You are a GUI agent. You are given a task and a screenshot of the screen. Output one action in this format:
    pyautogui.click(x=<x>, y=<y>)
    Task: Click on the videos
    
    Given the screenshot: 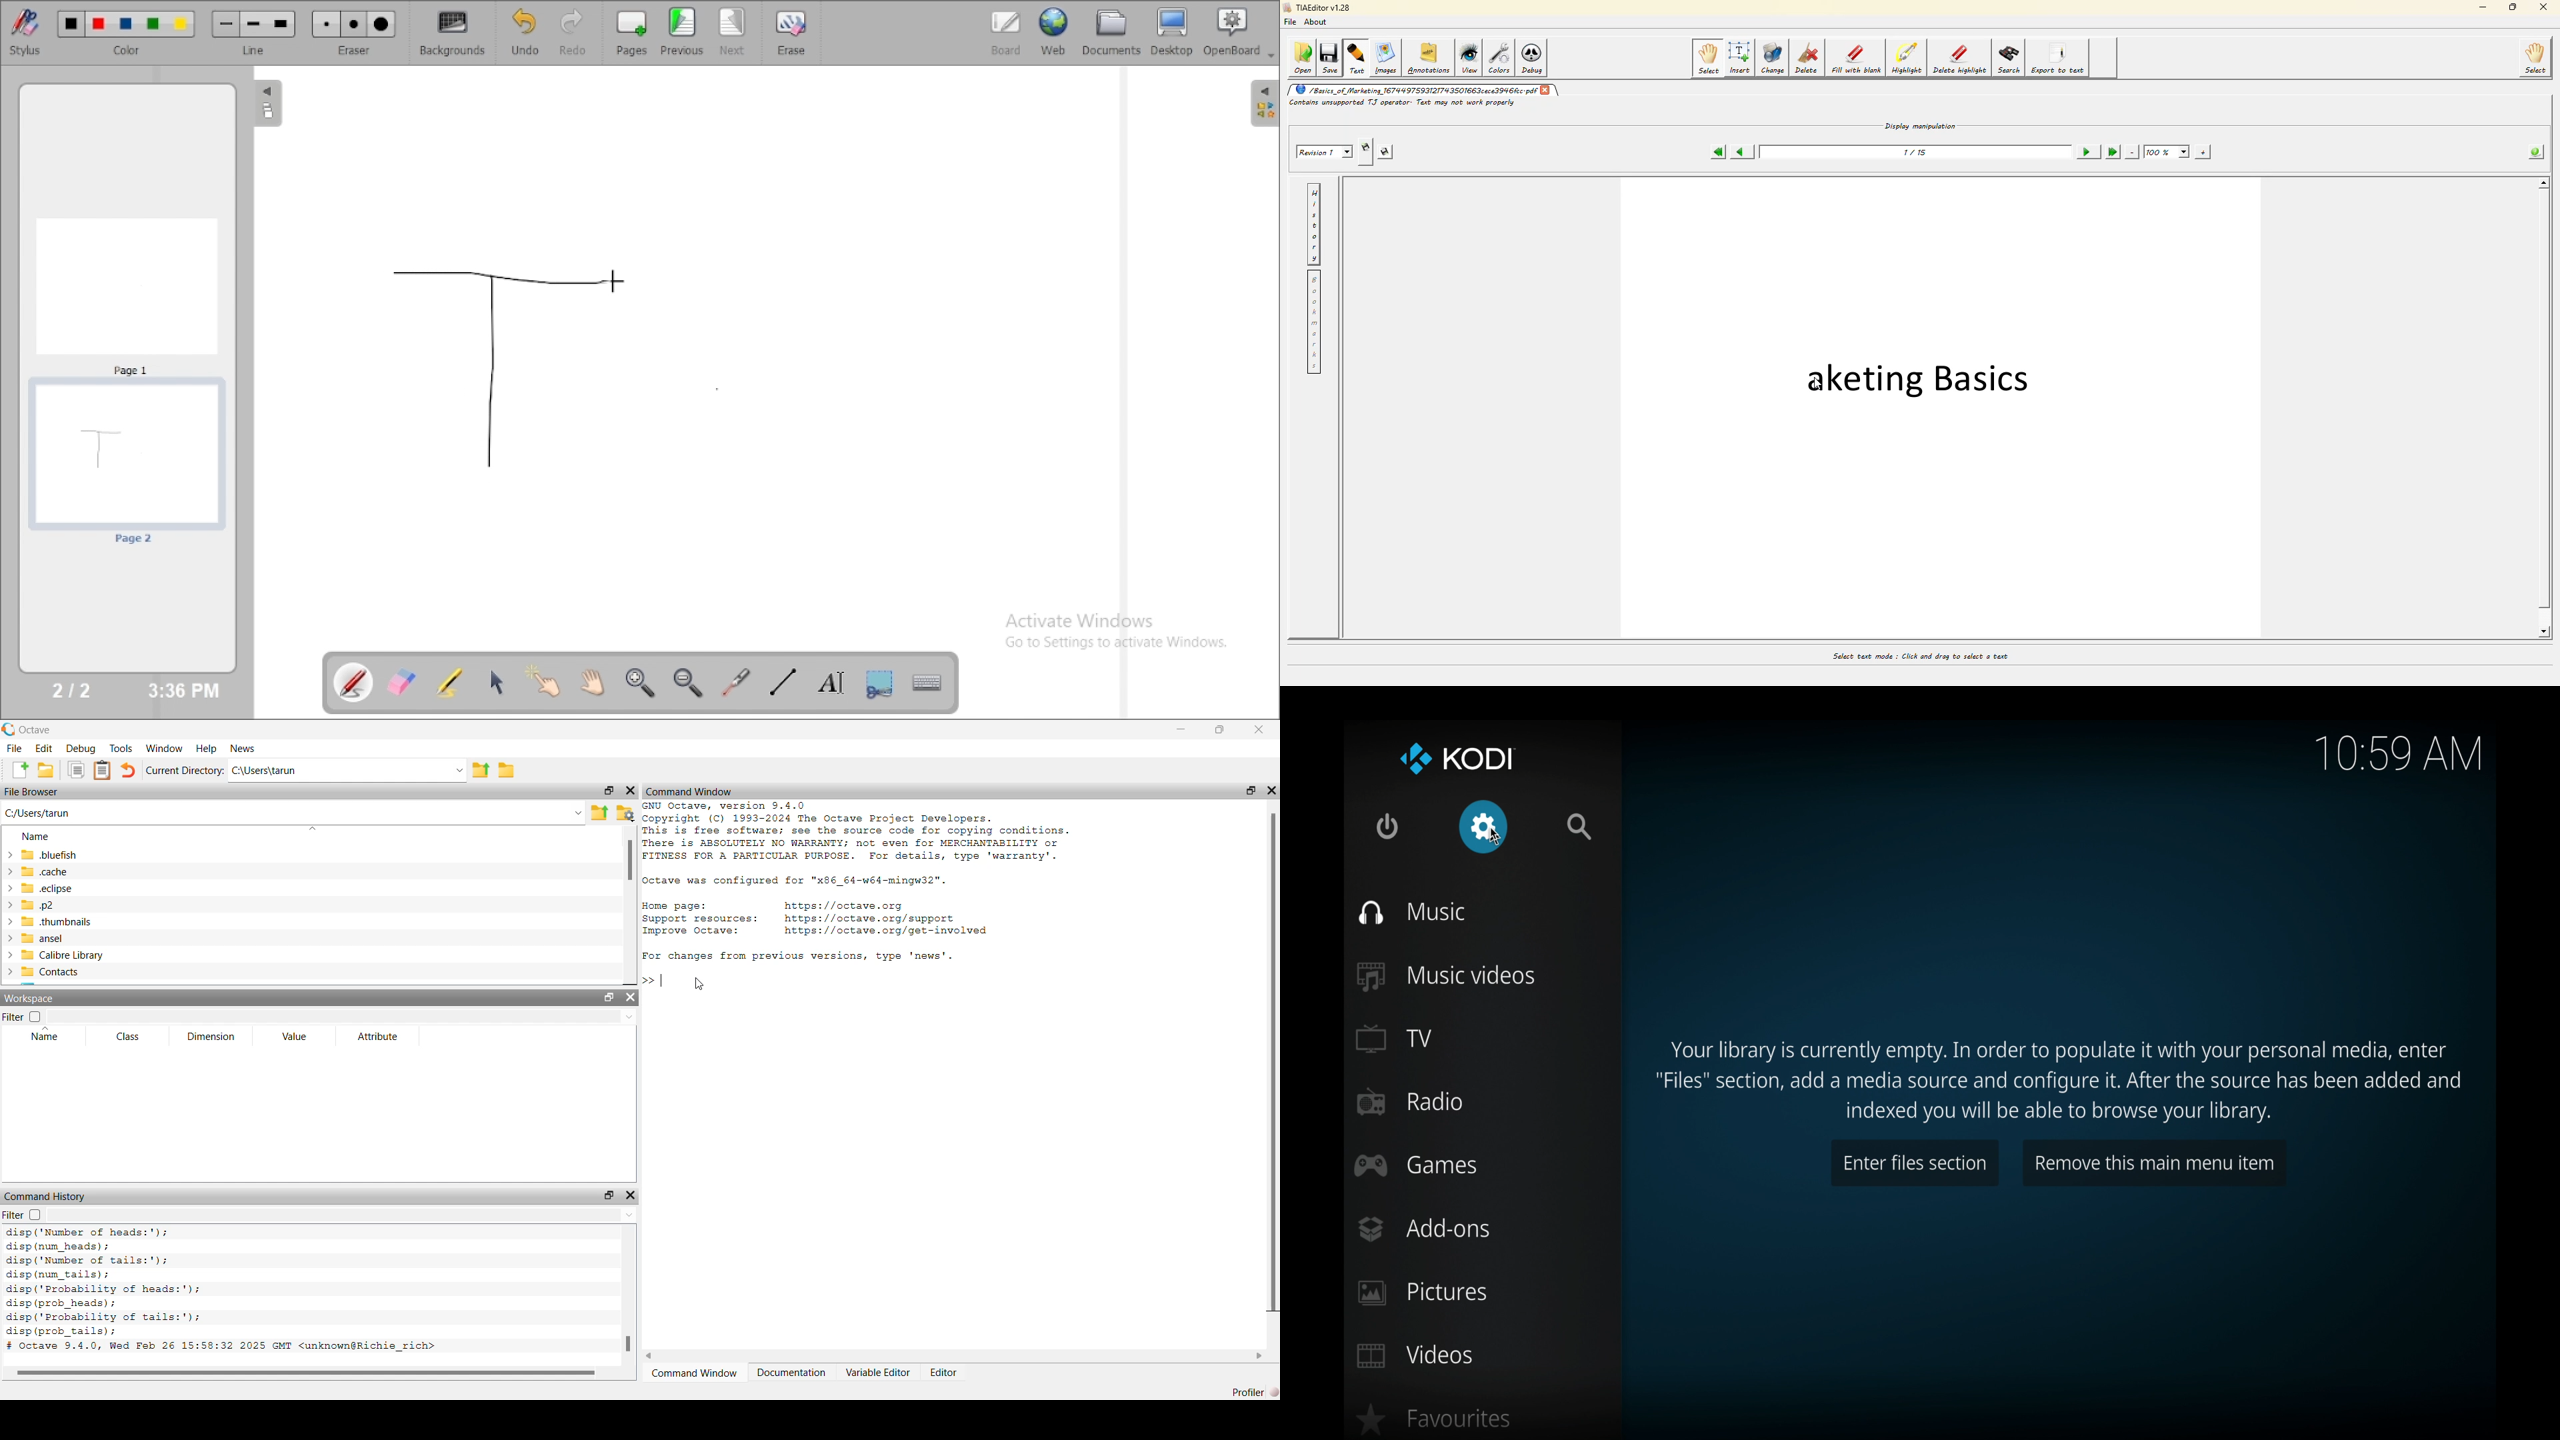 What is the action you would take?
    pyautogui.click(x=1413, y=1355)
    